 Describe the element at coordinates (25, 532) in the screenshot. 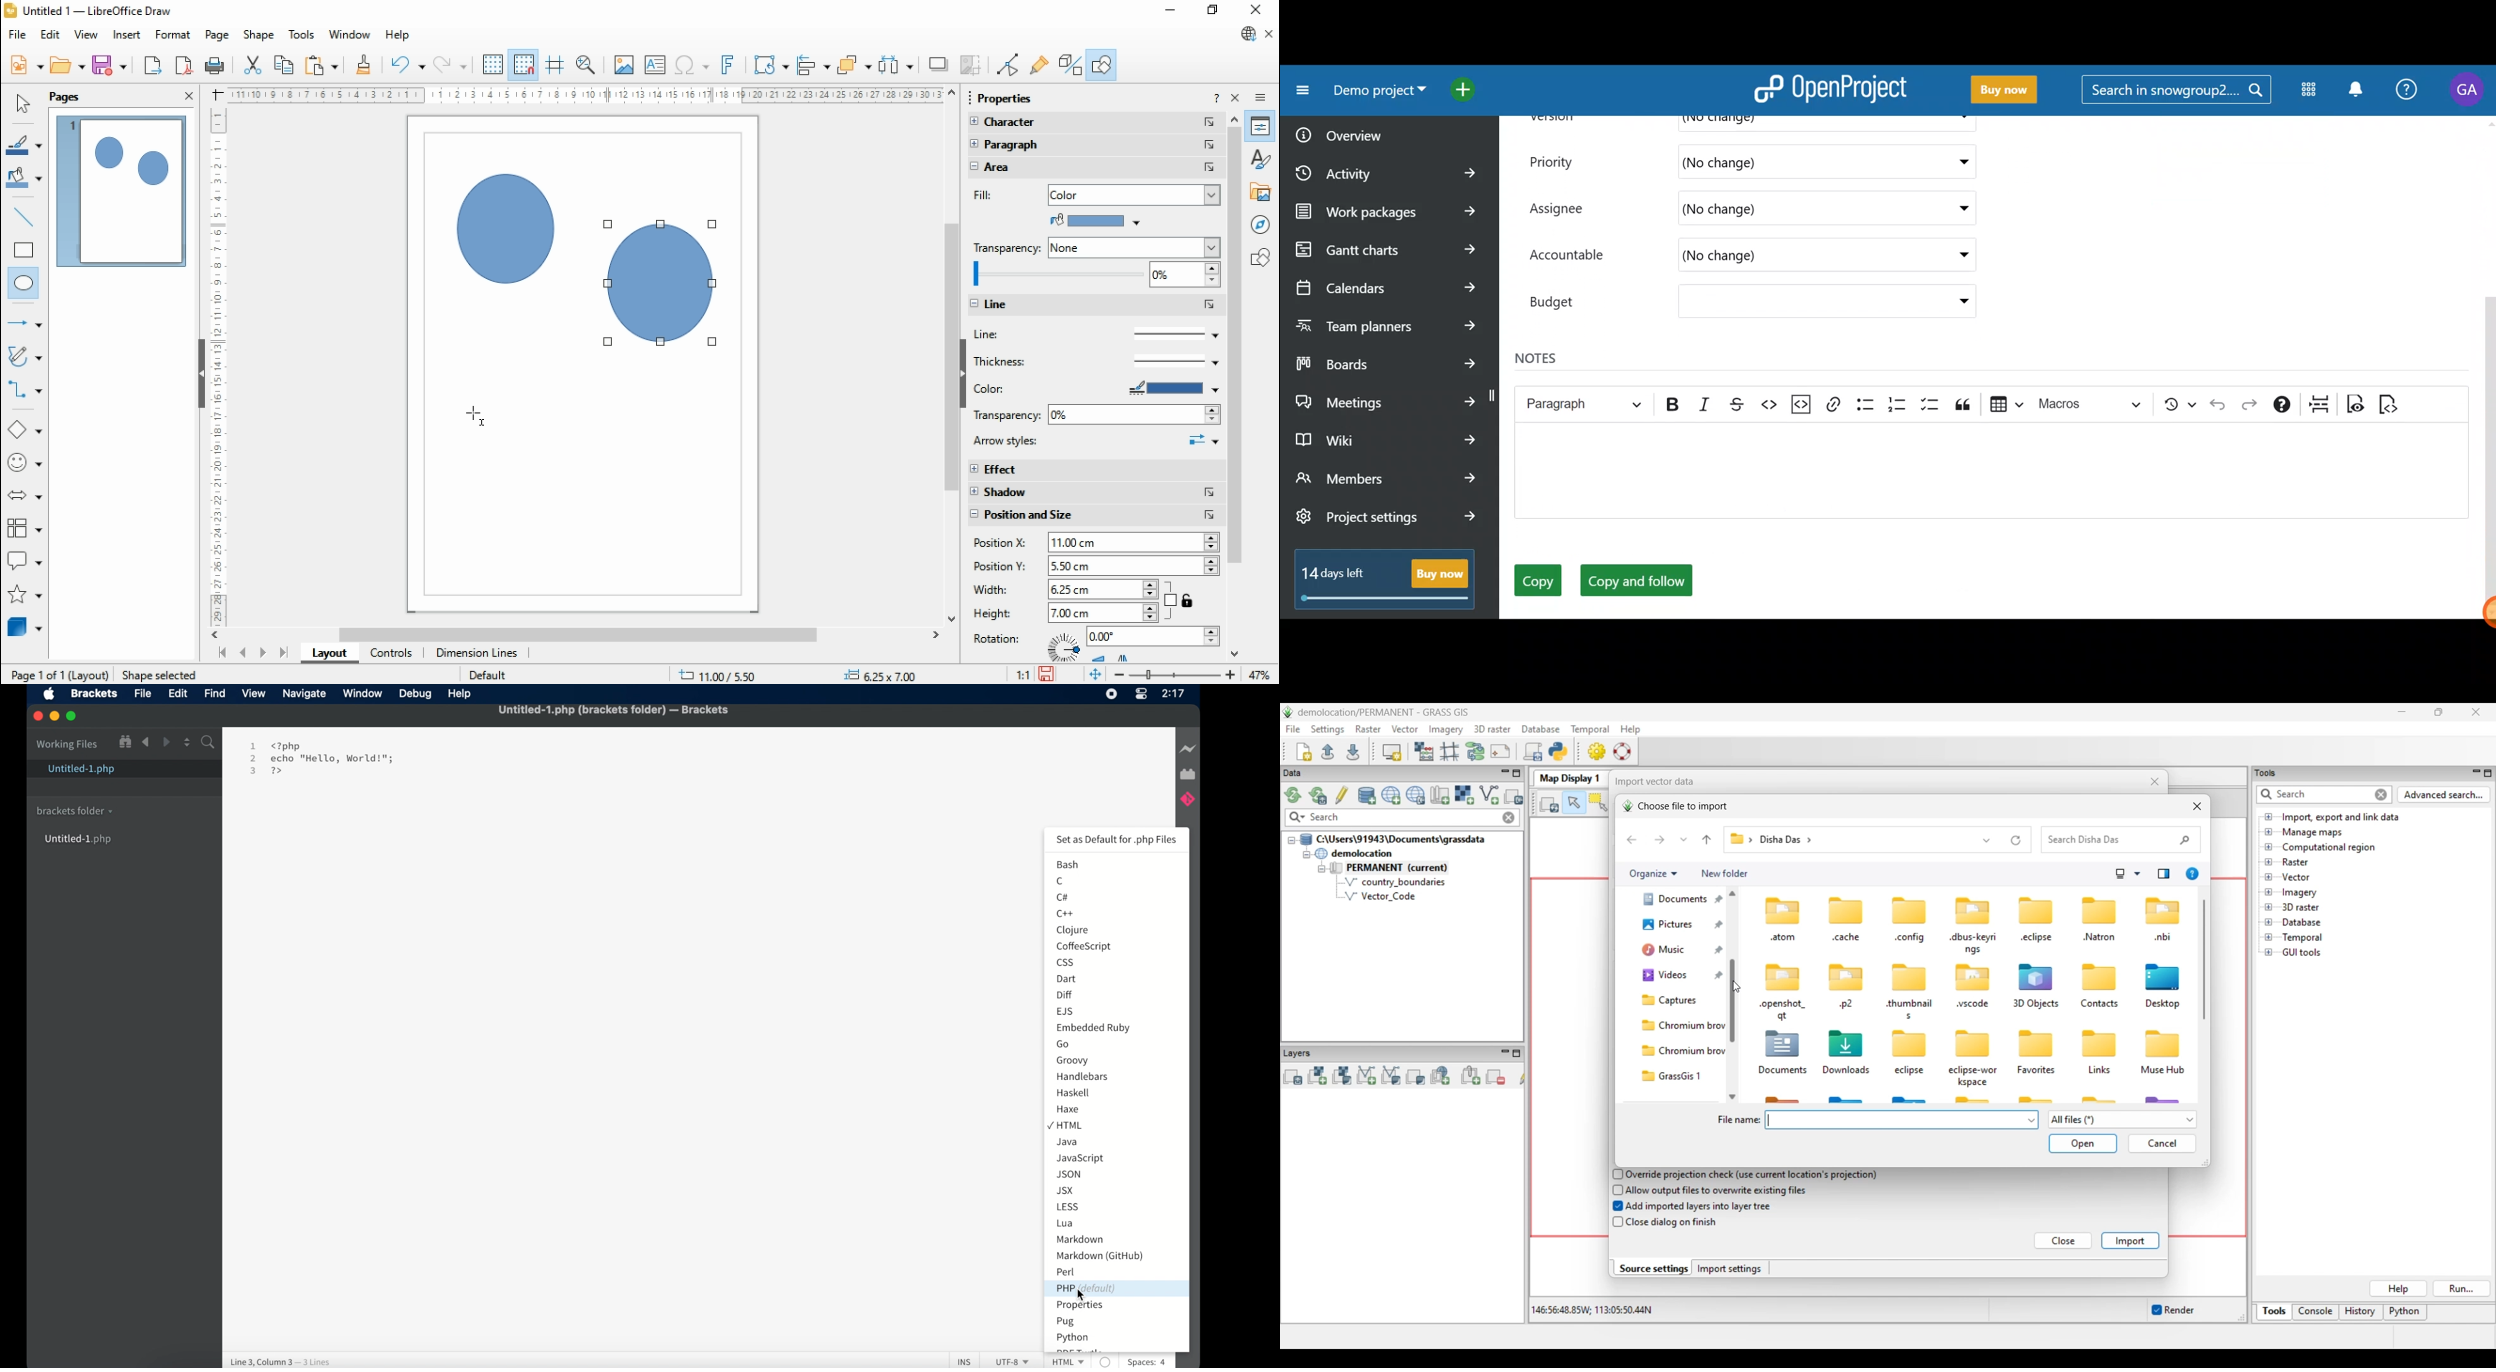

I see `flowchart` at that location.